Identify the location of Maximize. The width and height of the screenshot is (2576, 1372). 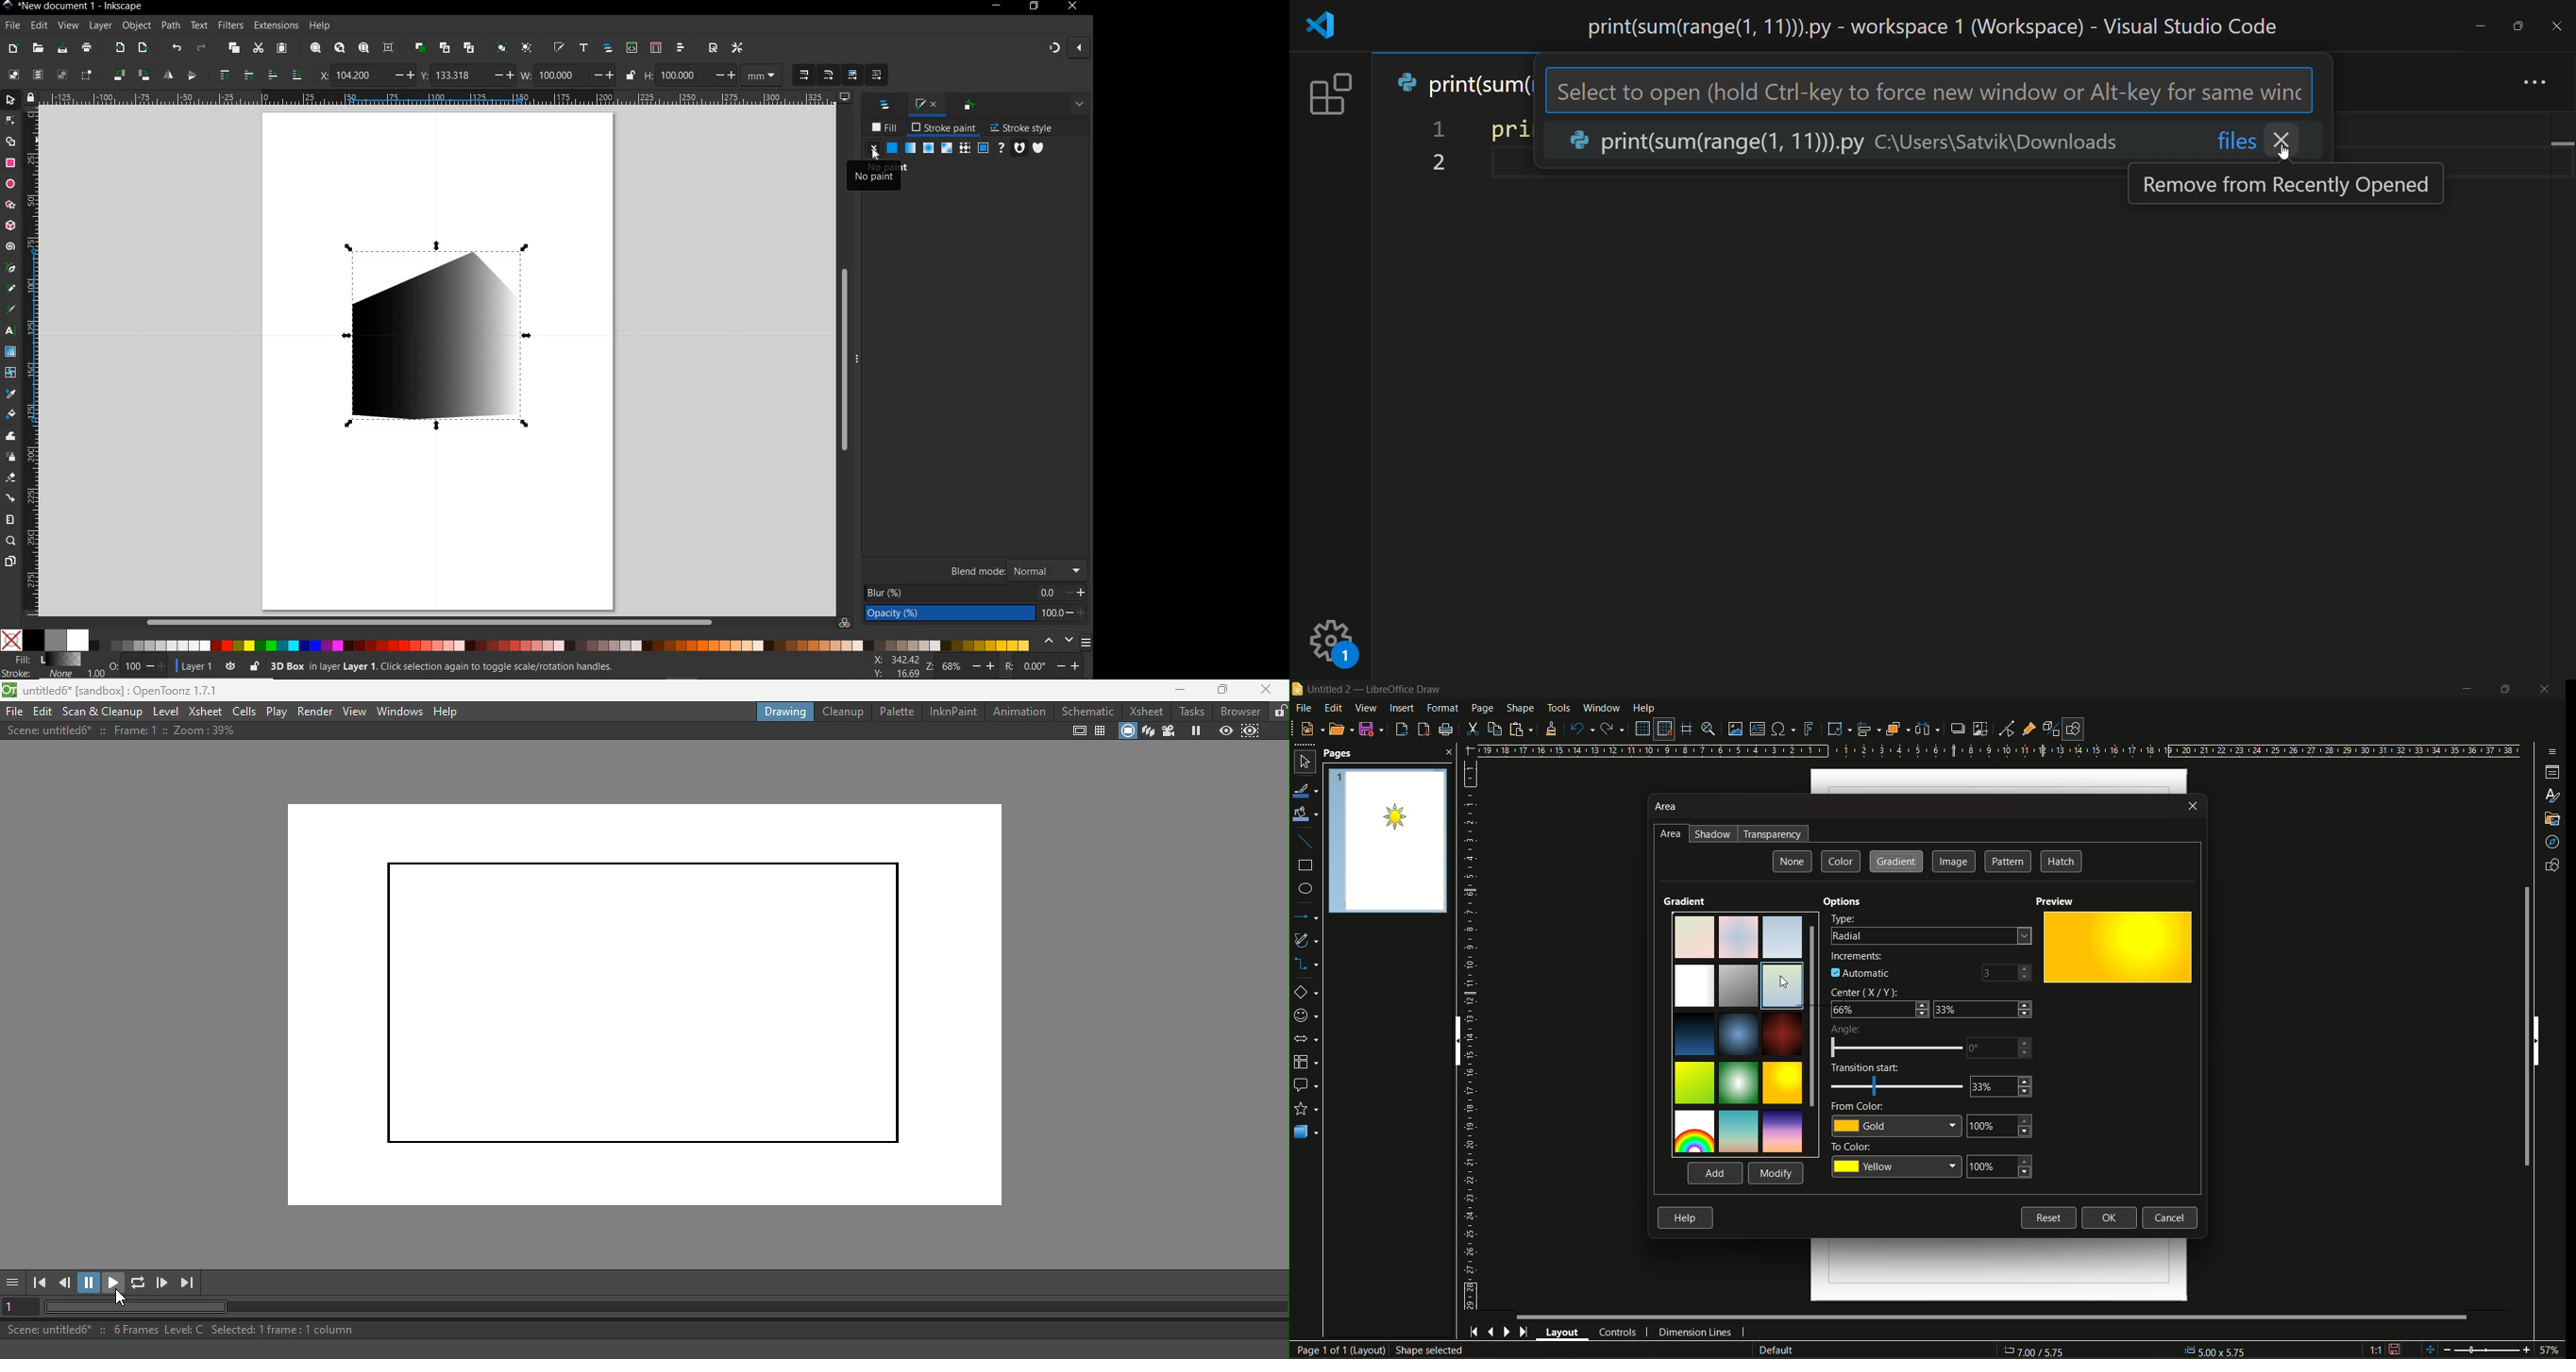
(1217, 688).